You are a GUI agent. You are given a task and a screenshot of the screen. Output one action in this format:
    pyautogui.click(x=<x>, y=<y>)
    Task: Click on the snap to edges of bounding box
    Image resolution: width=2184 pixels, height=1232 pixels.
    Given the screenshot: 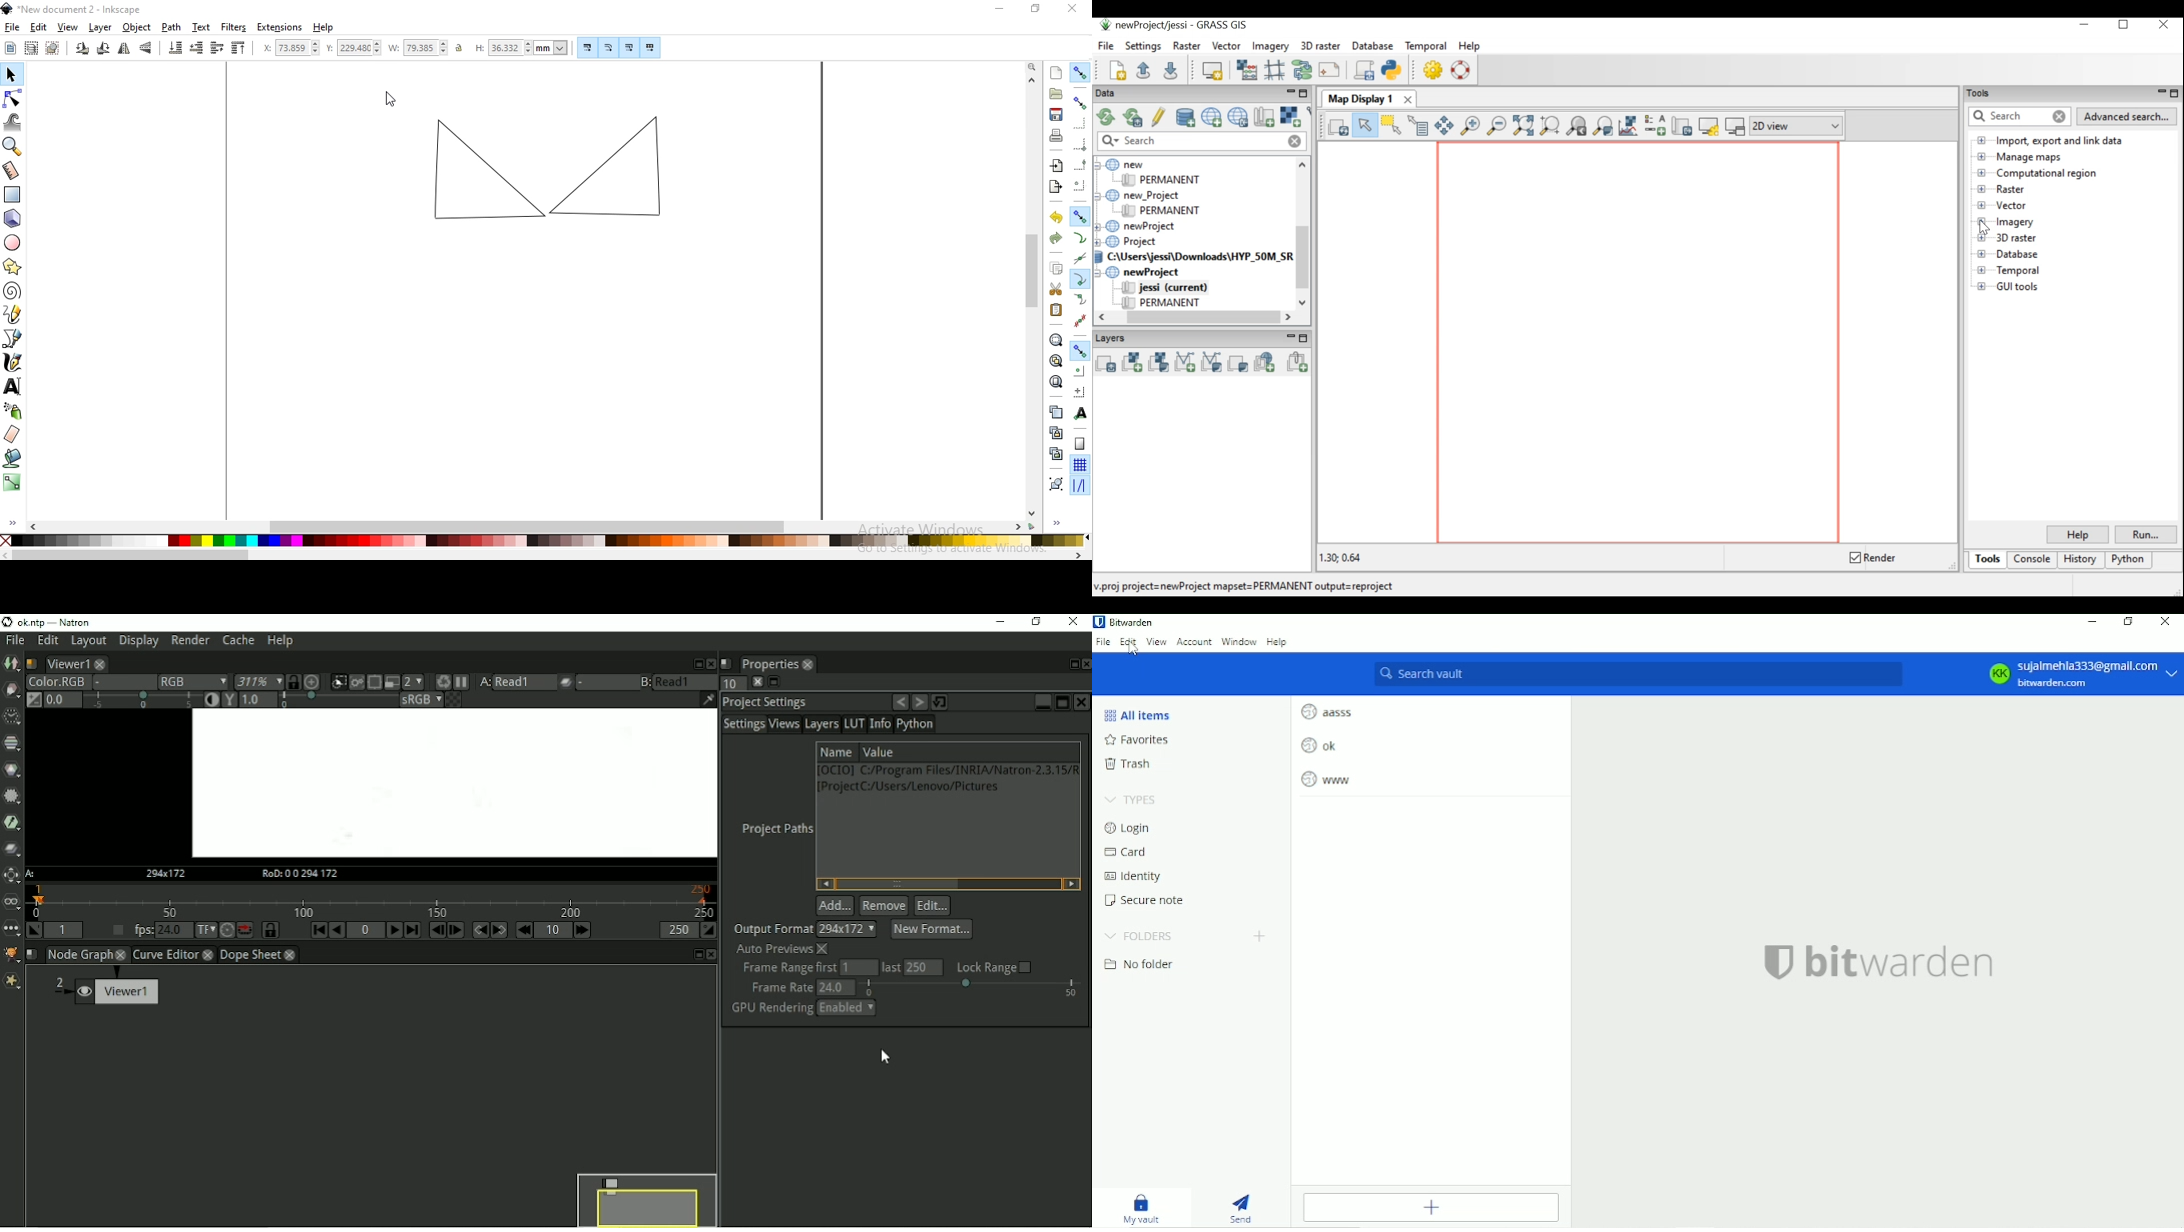 What is the action you would take?
    pyautogui.click(x=1079, y=122)
    